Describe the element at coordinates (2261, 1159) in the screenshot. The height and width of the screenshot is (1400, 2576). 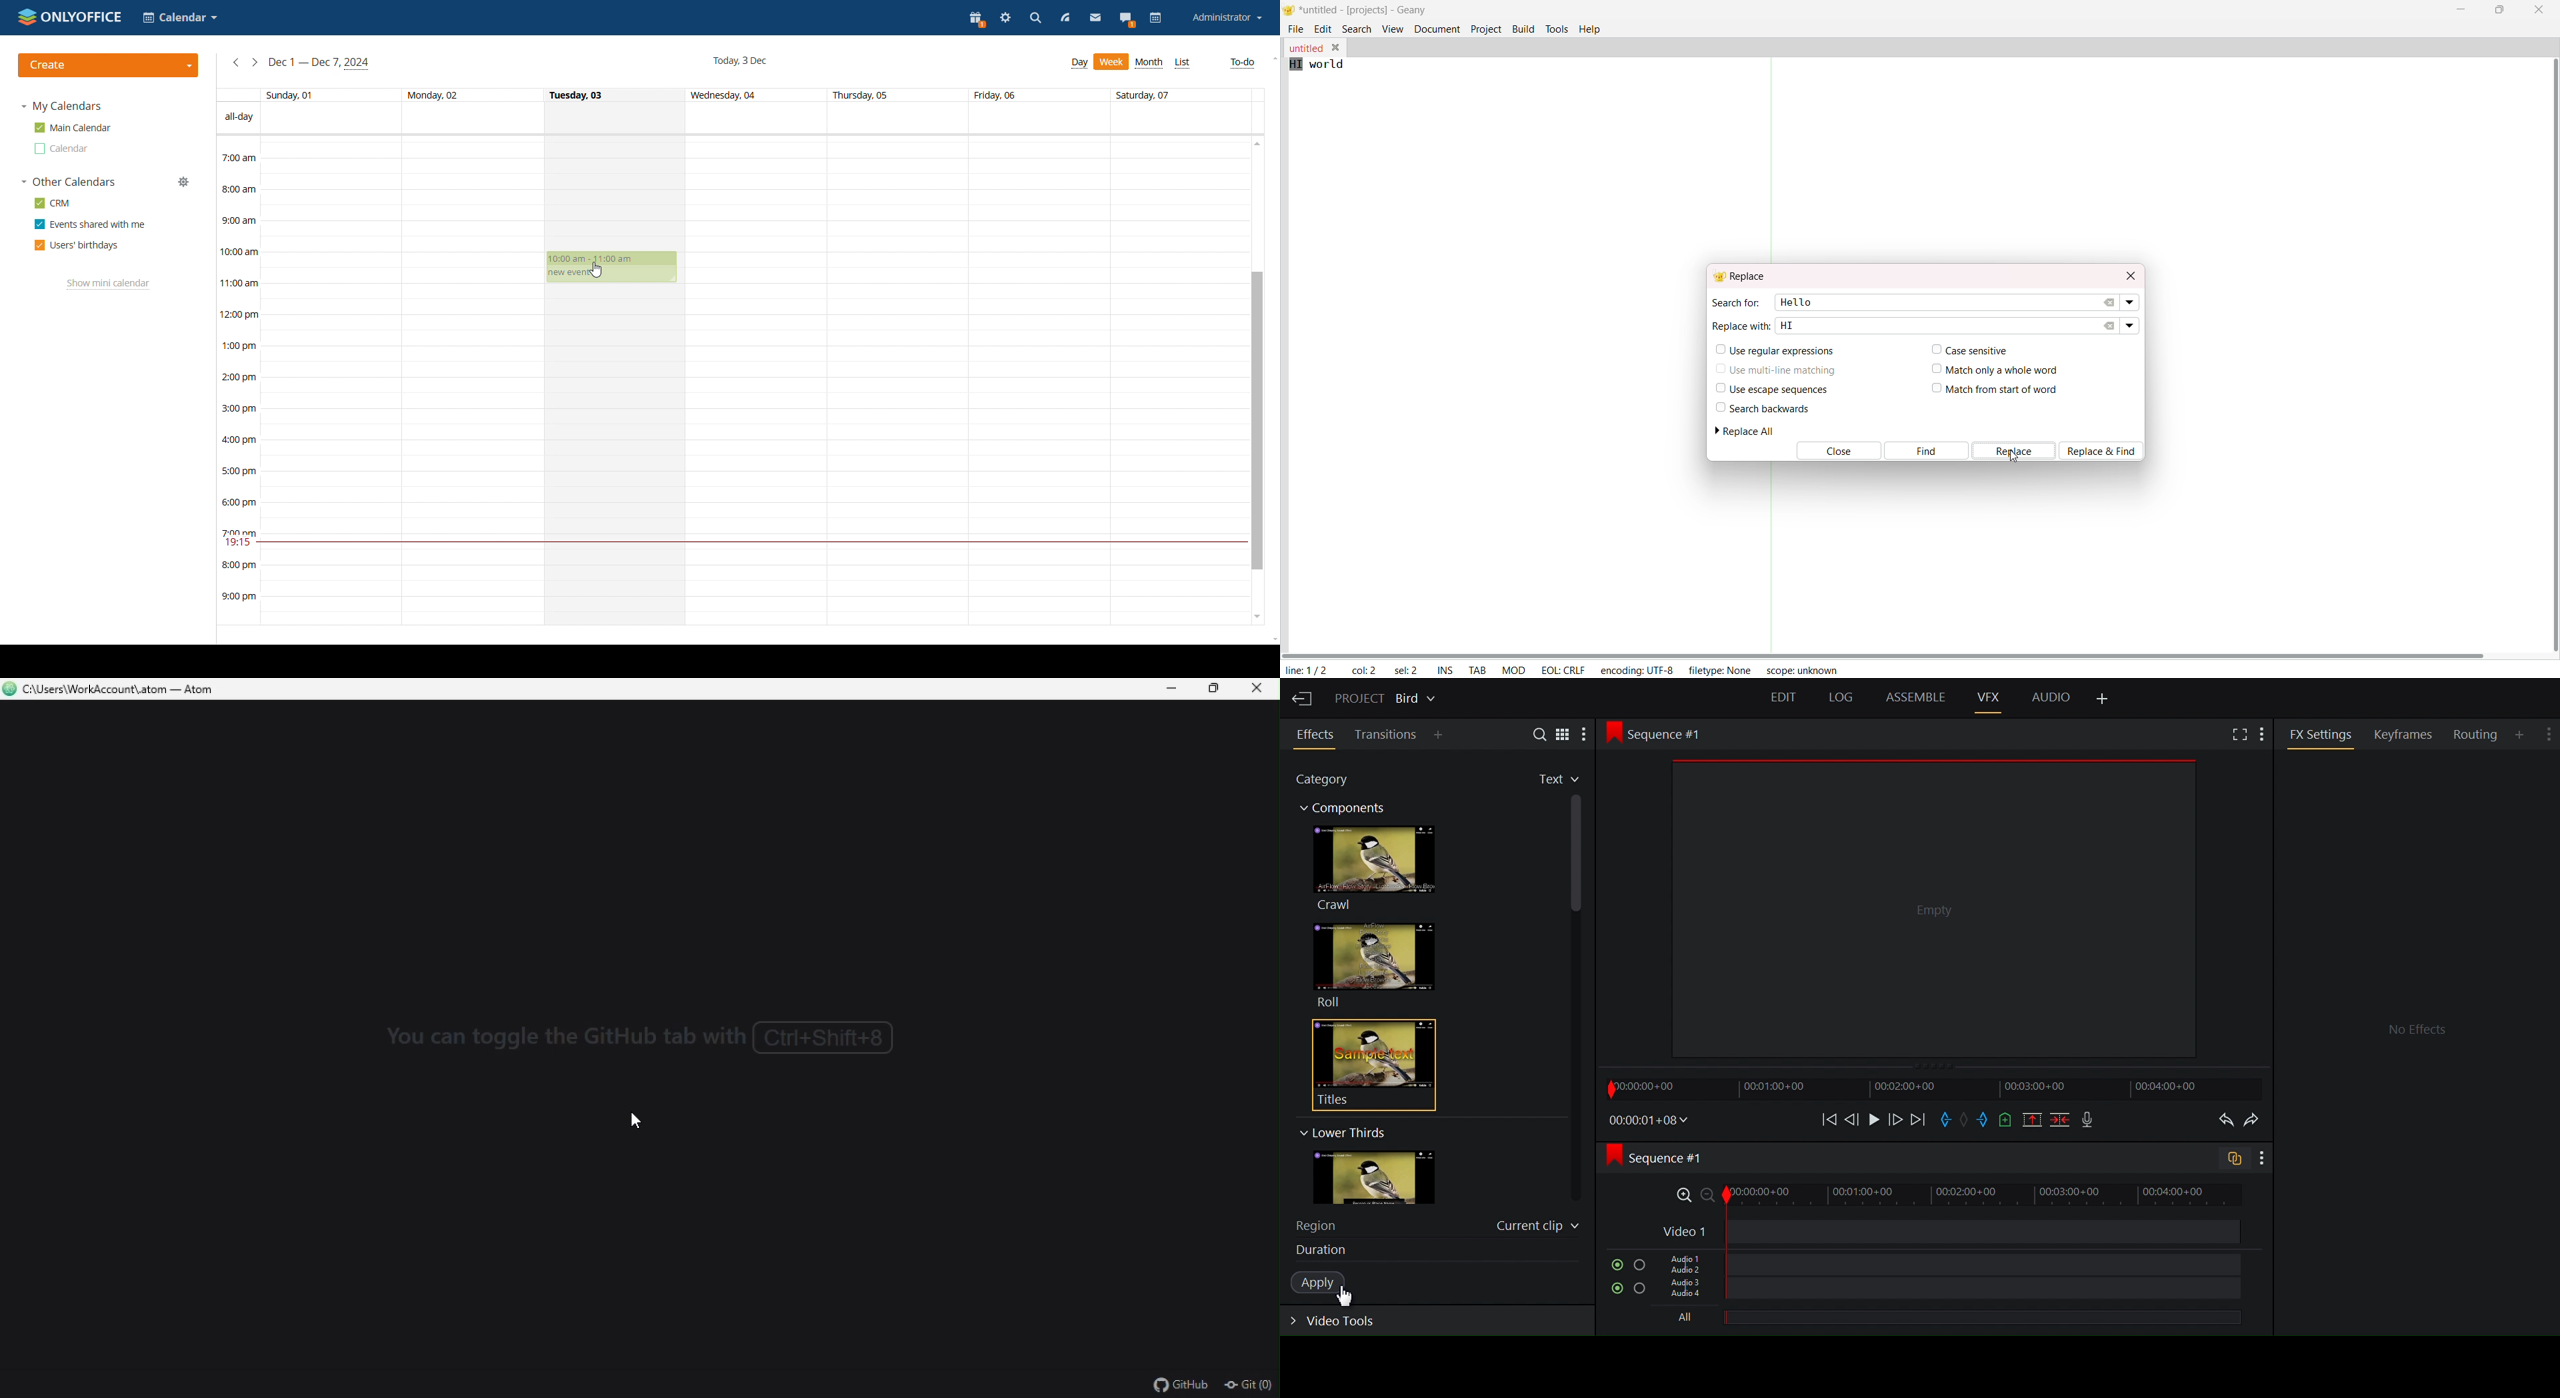
I see `Show settings menu` at that location.